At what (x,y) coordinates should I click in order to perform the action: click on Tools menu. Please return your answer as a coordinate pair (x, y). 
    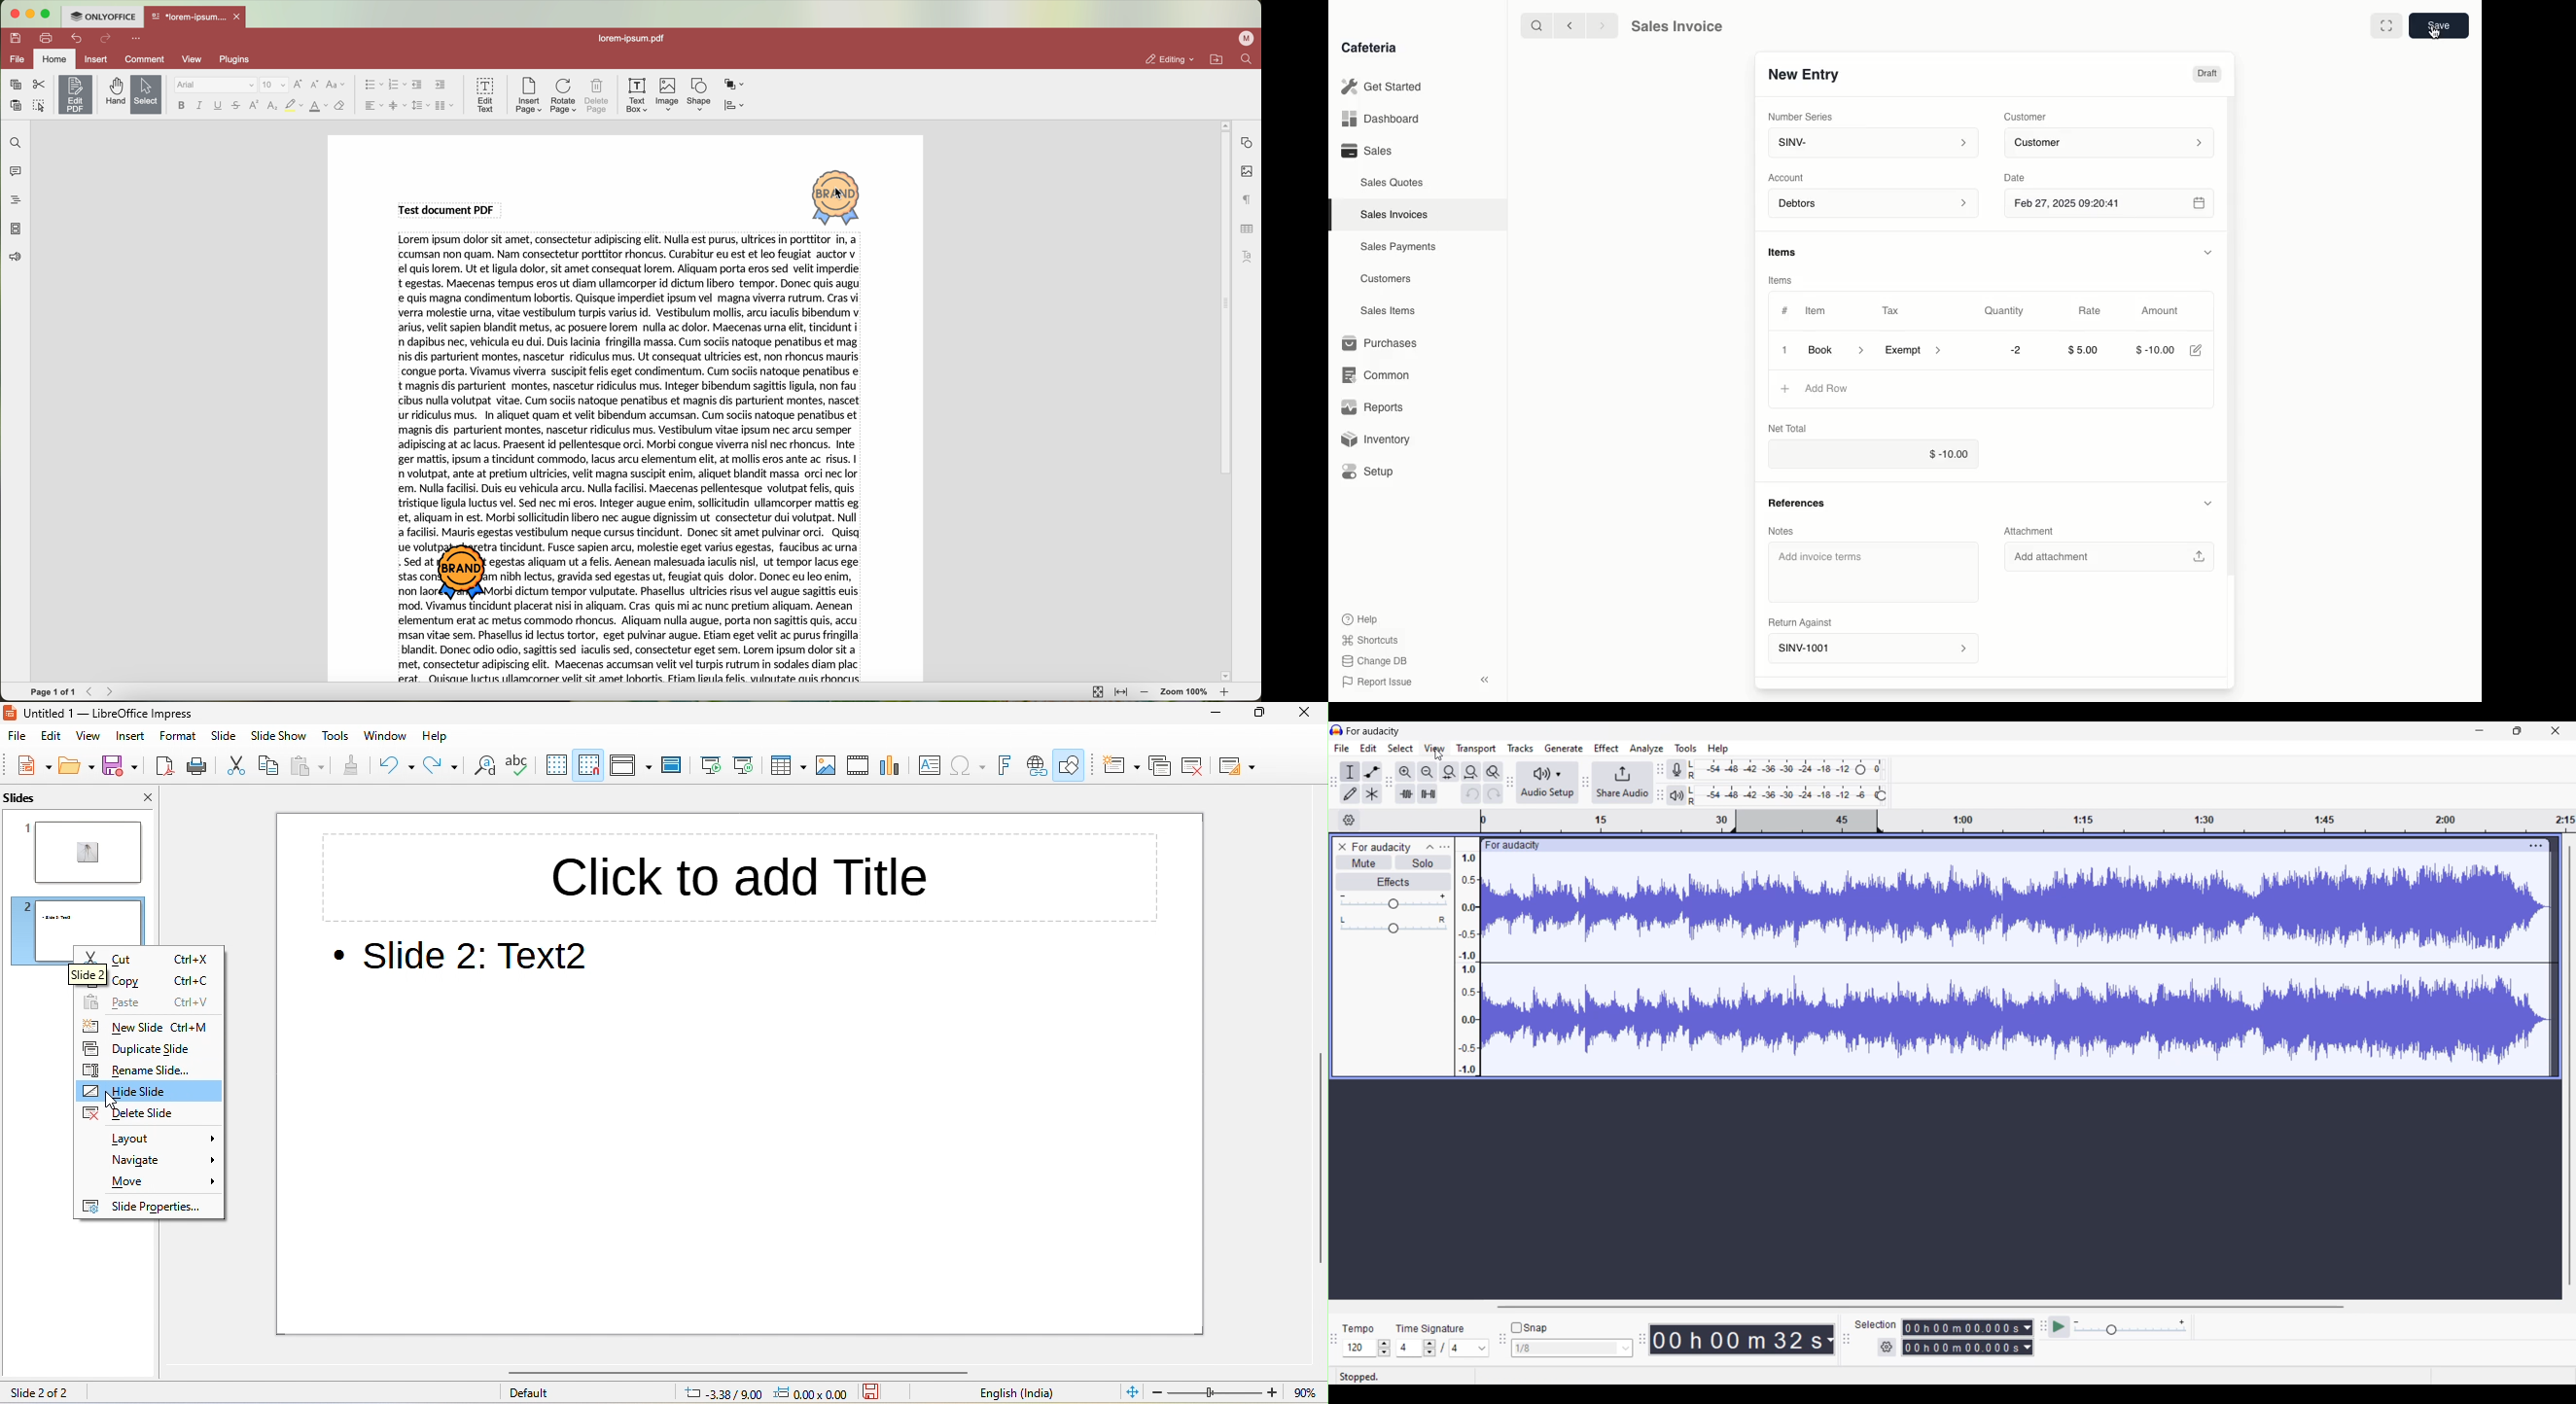
    Looking at the image, I should click on (1687, 748).